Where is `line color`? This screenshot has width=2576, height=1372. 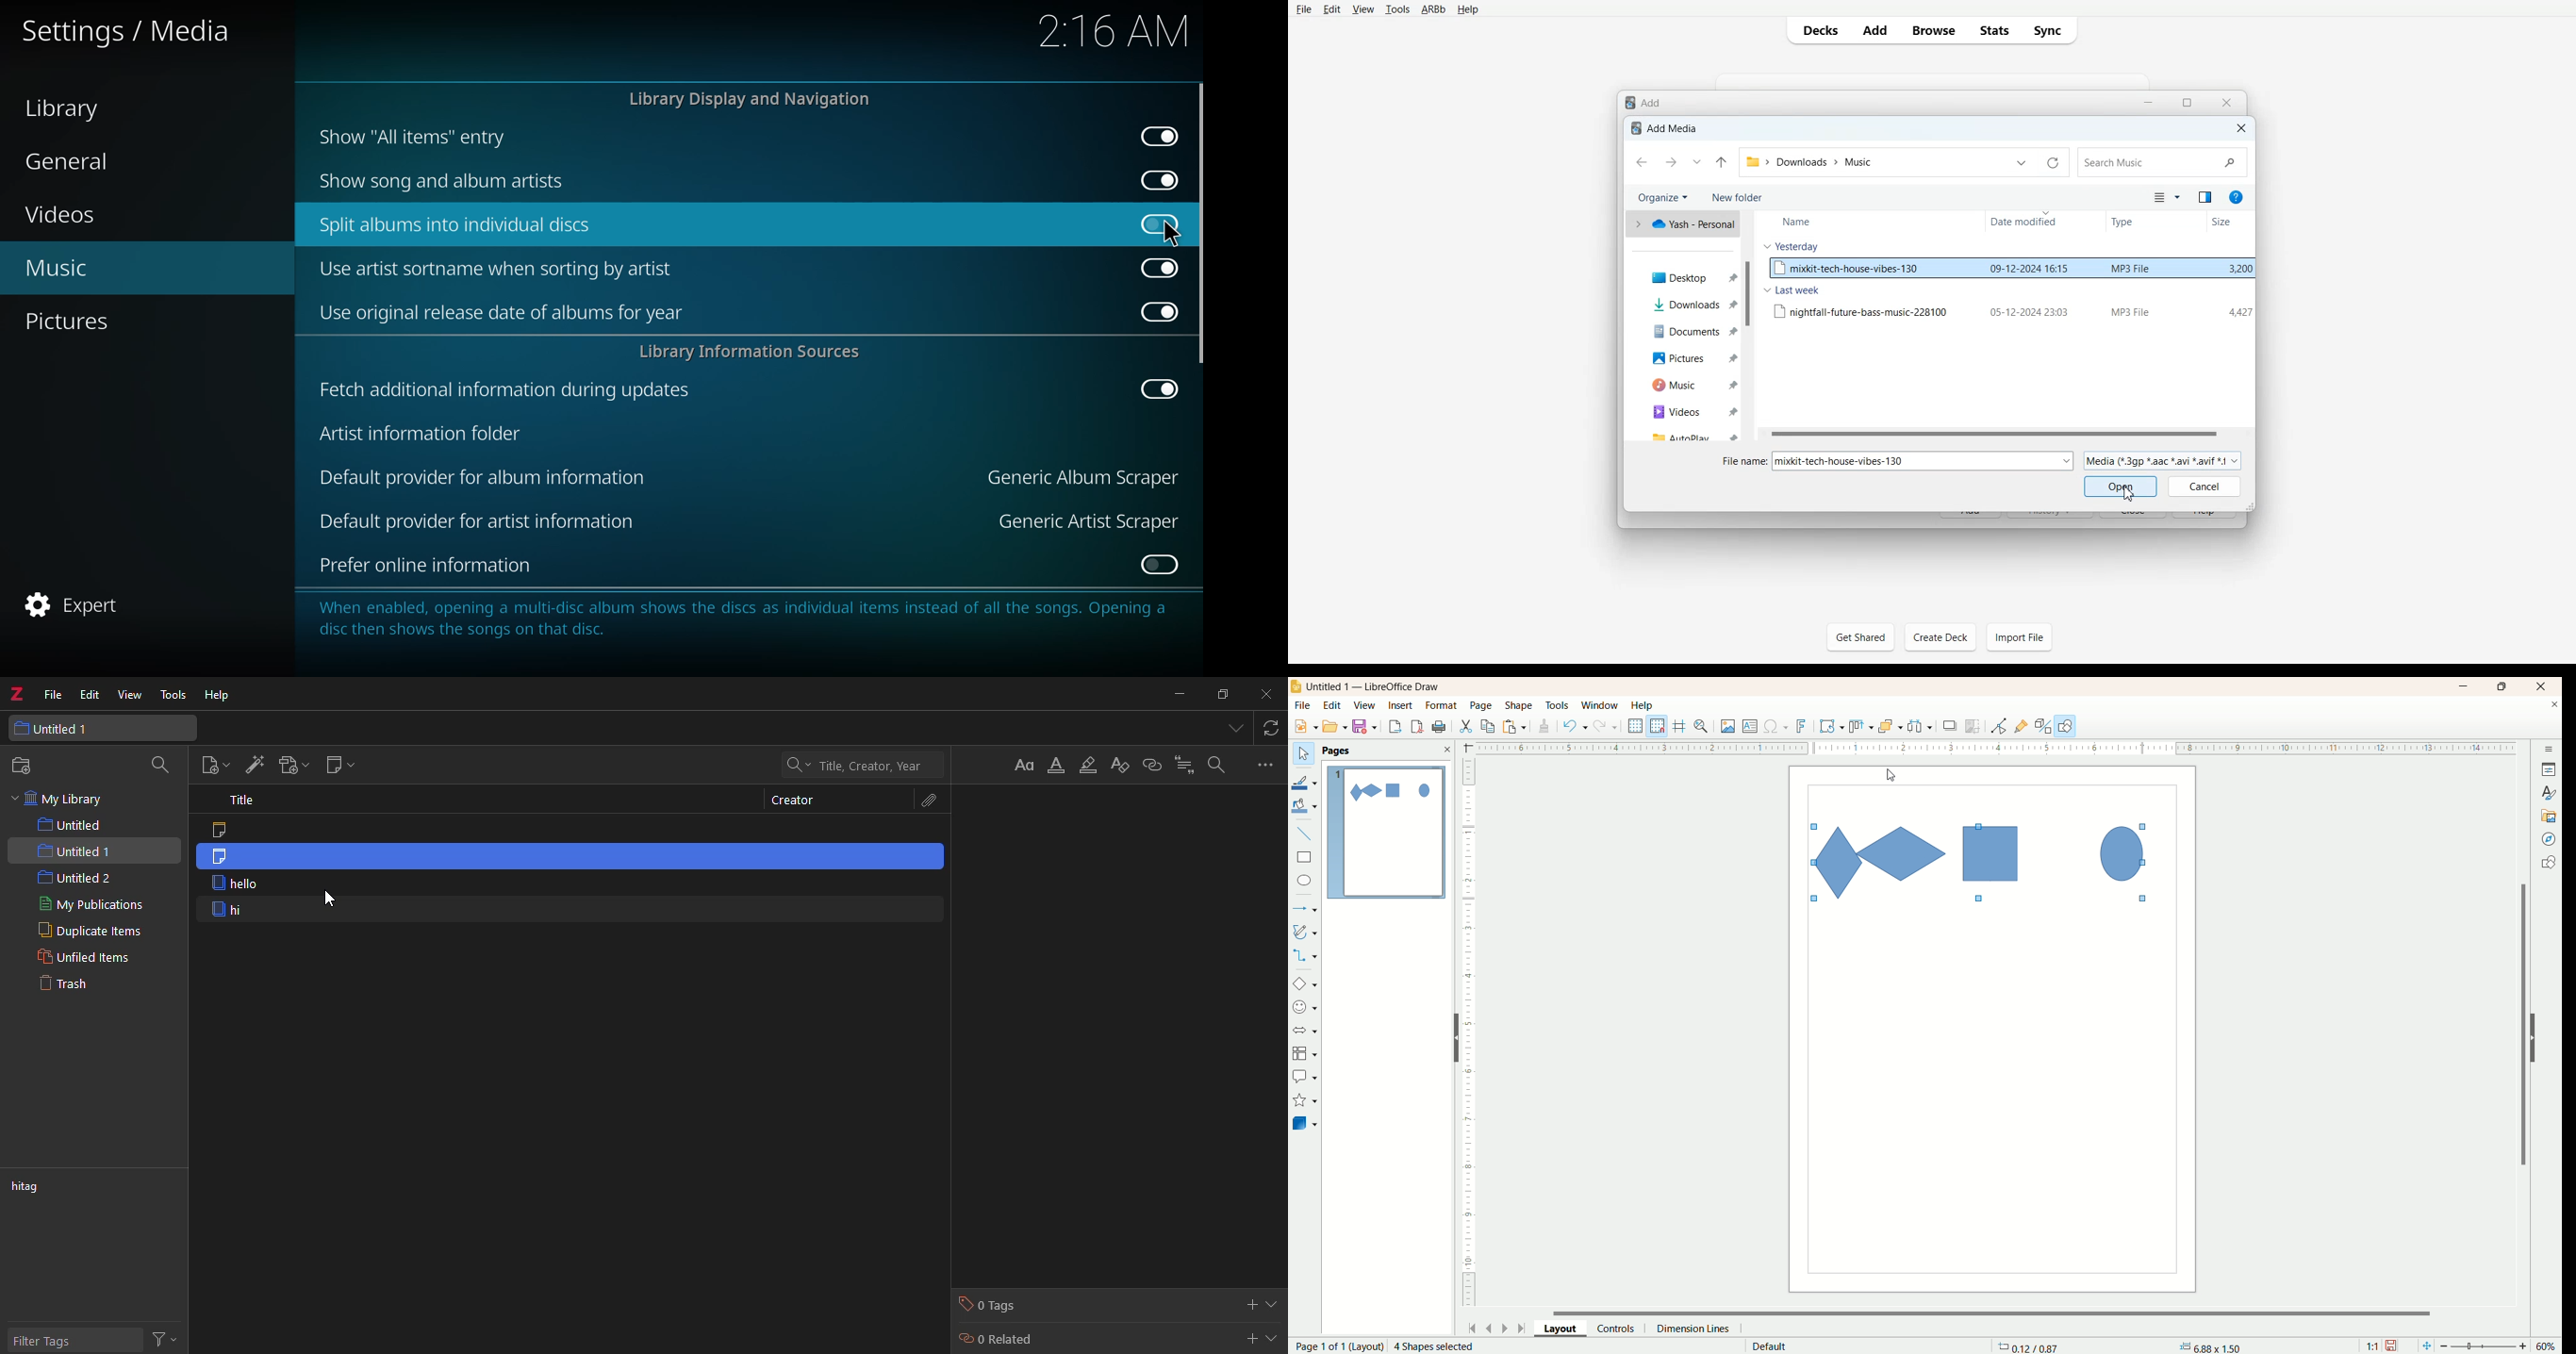
line color is located at coordinates (1305, 781).